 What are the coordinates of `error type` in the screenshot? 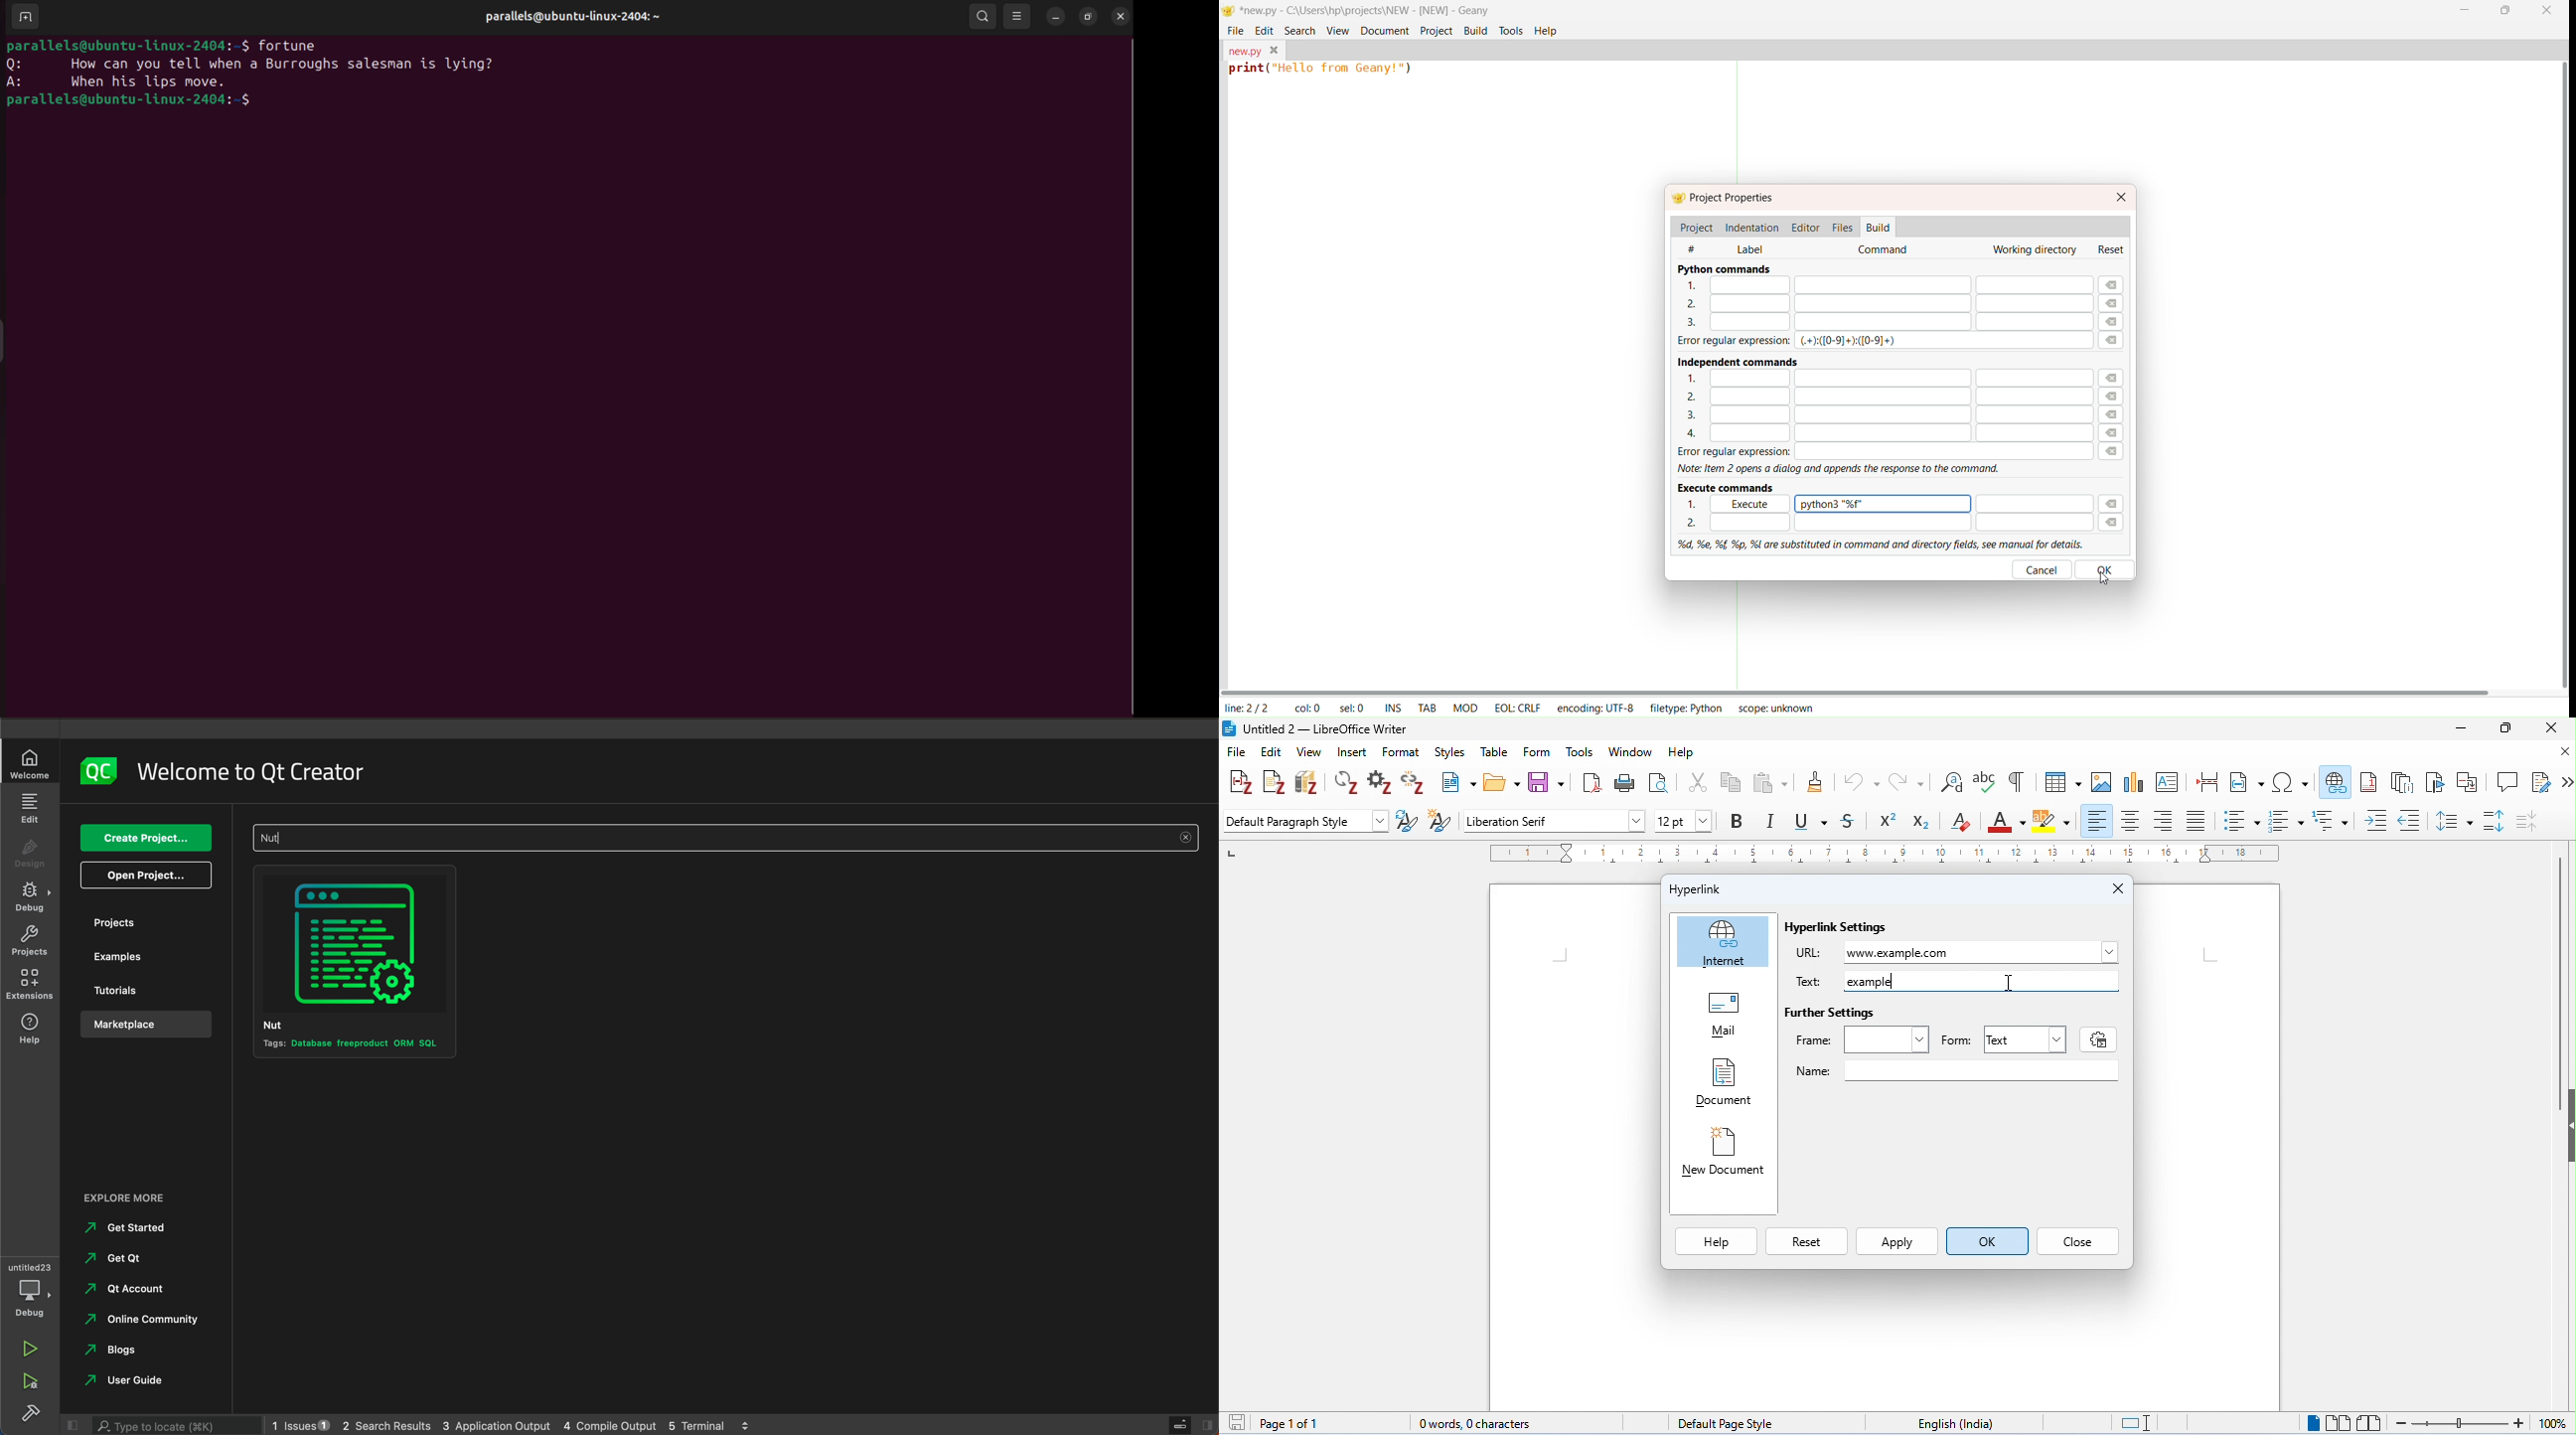 It's located at (1850, 341).